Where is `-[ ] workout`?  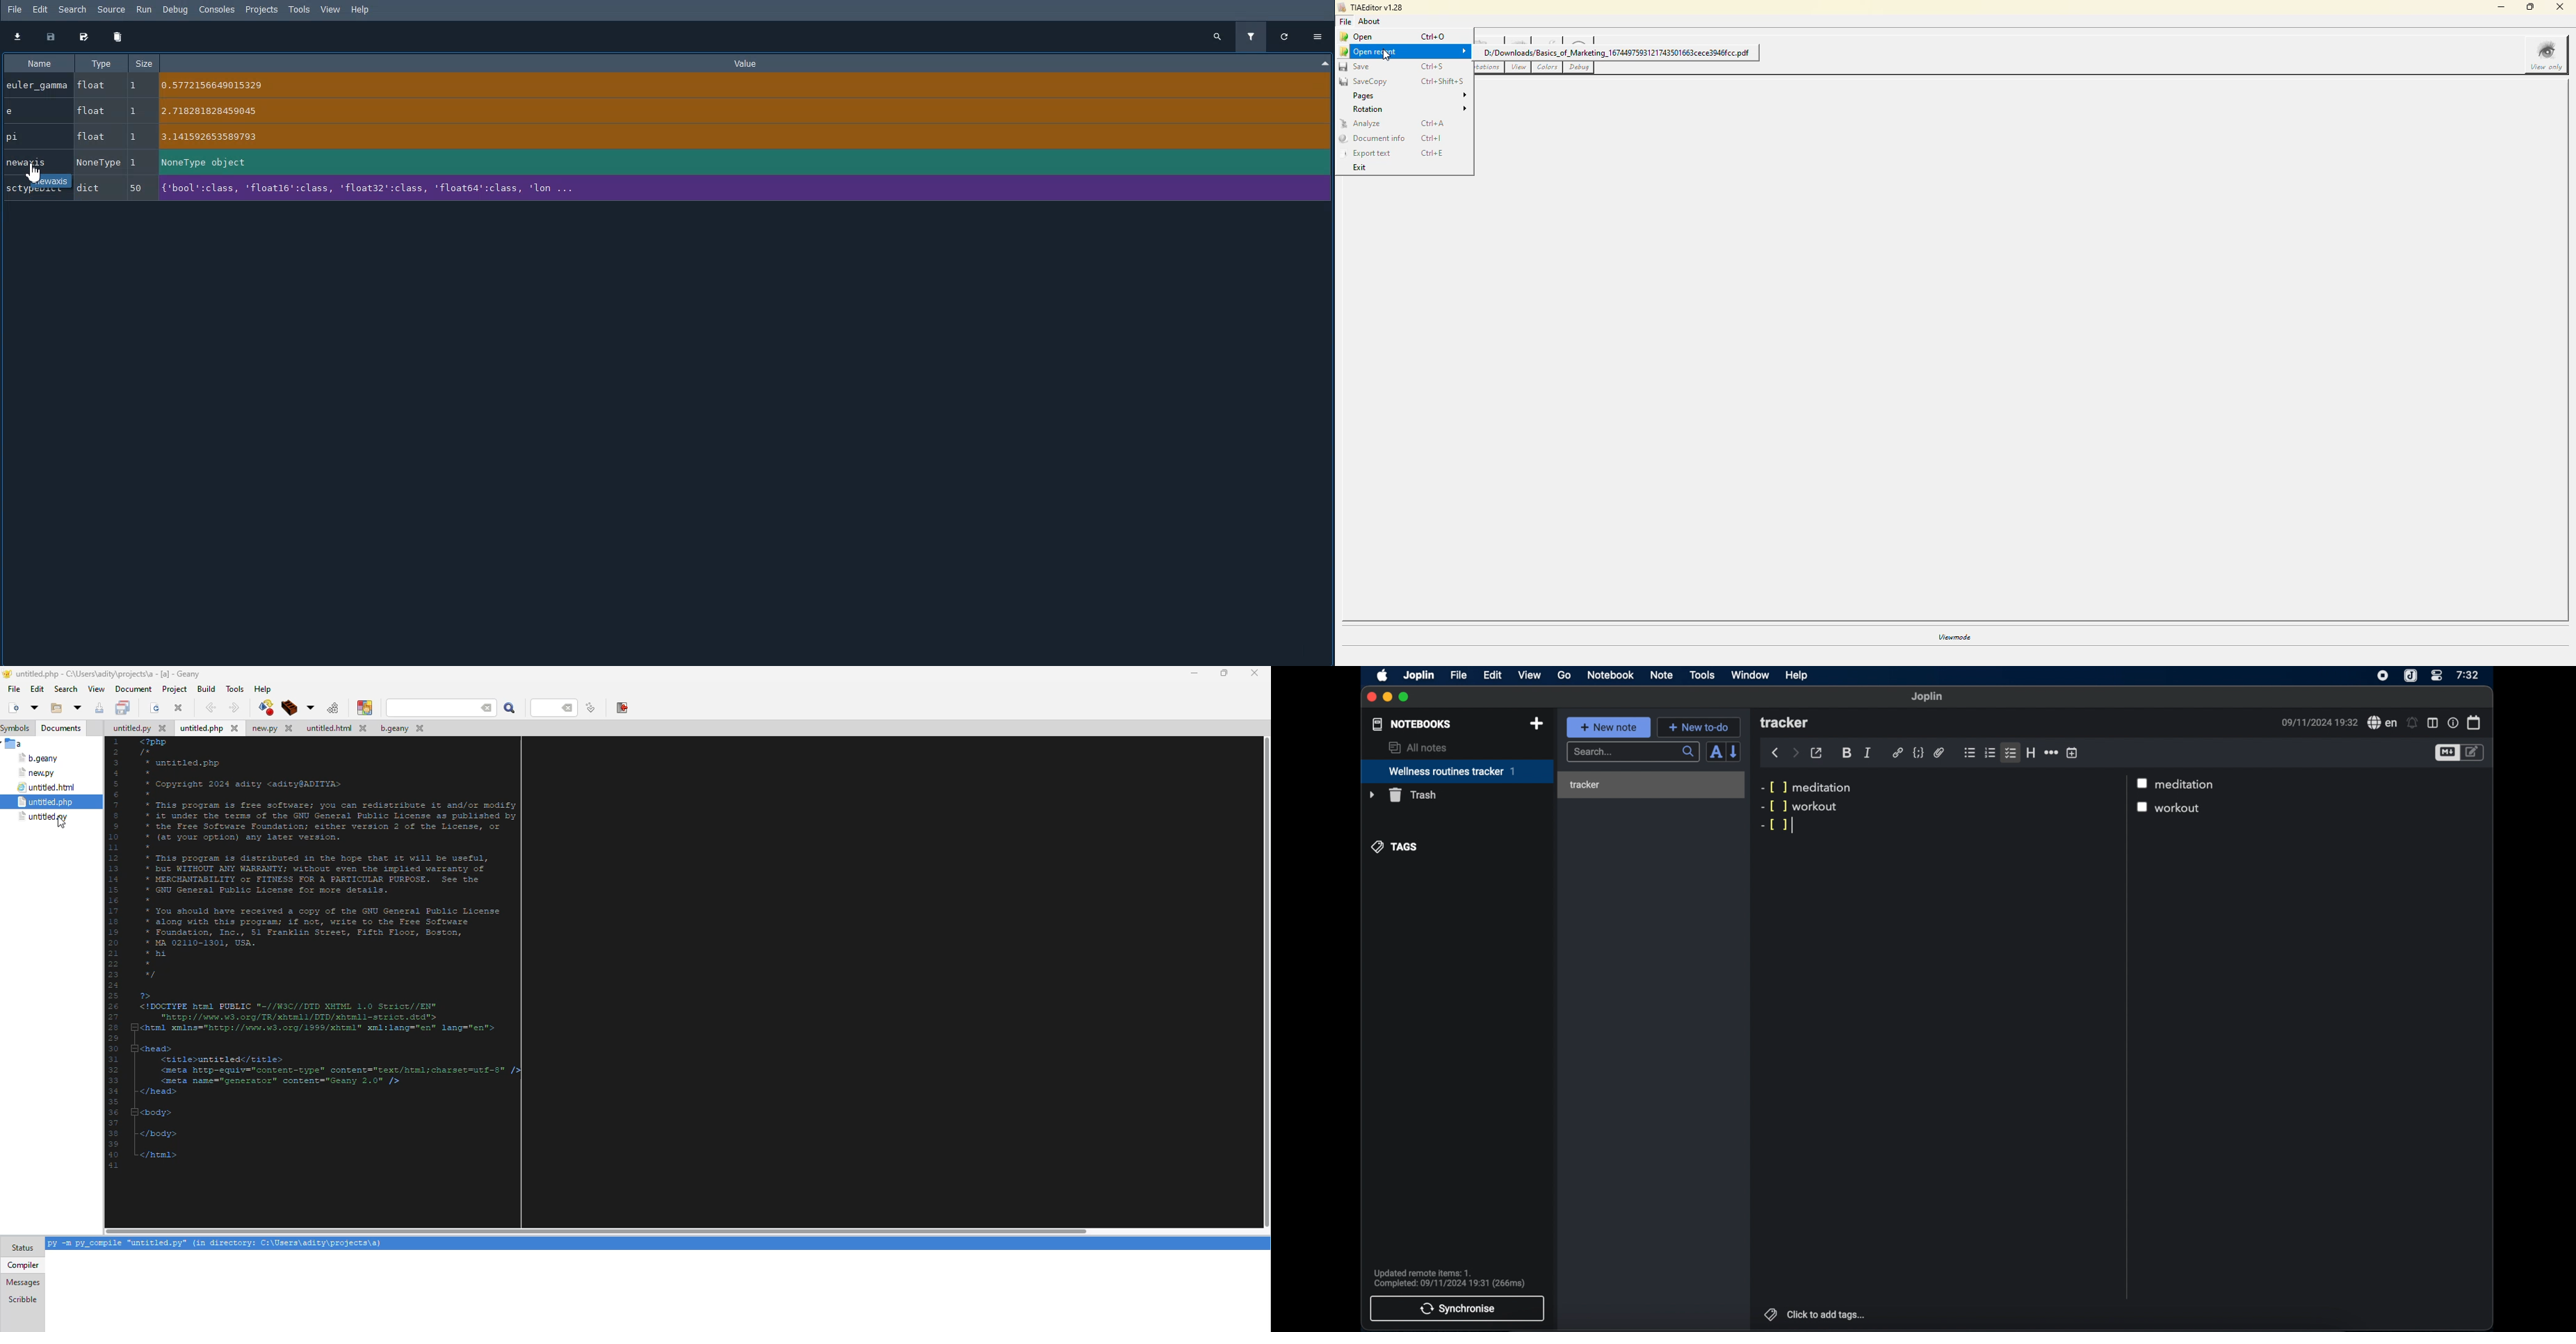 -[ ] workout is located at coordinates (1799, 807).